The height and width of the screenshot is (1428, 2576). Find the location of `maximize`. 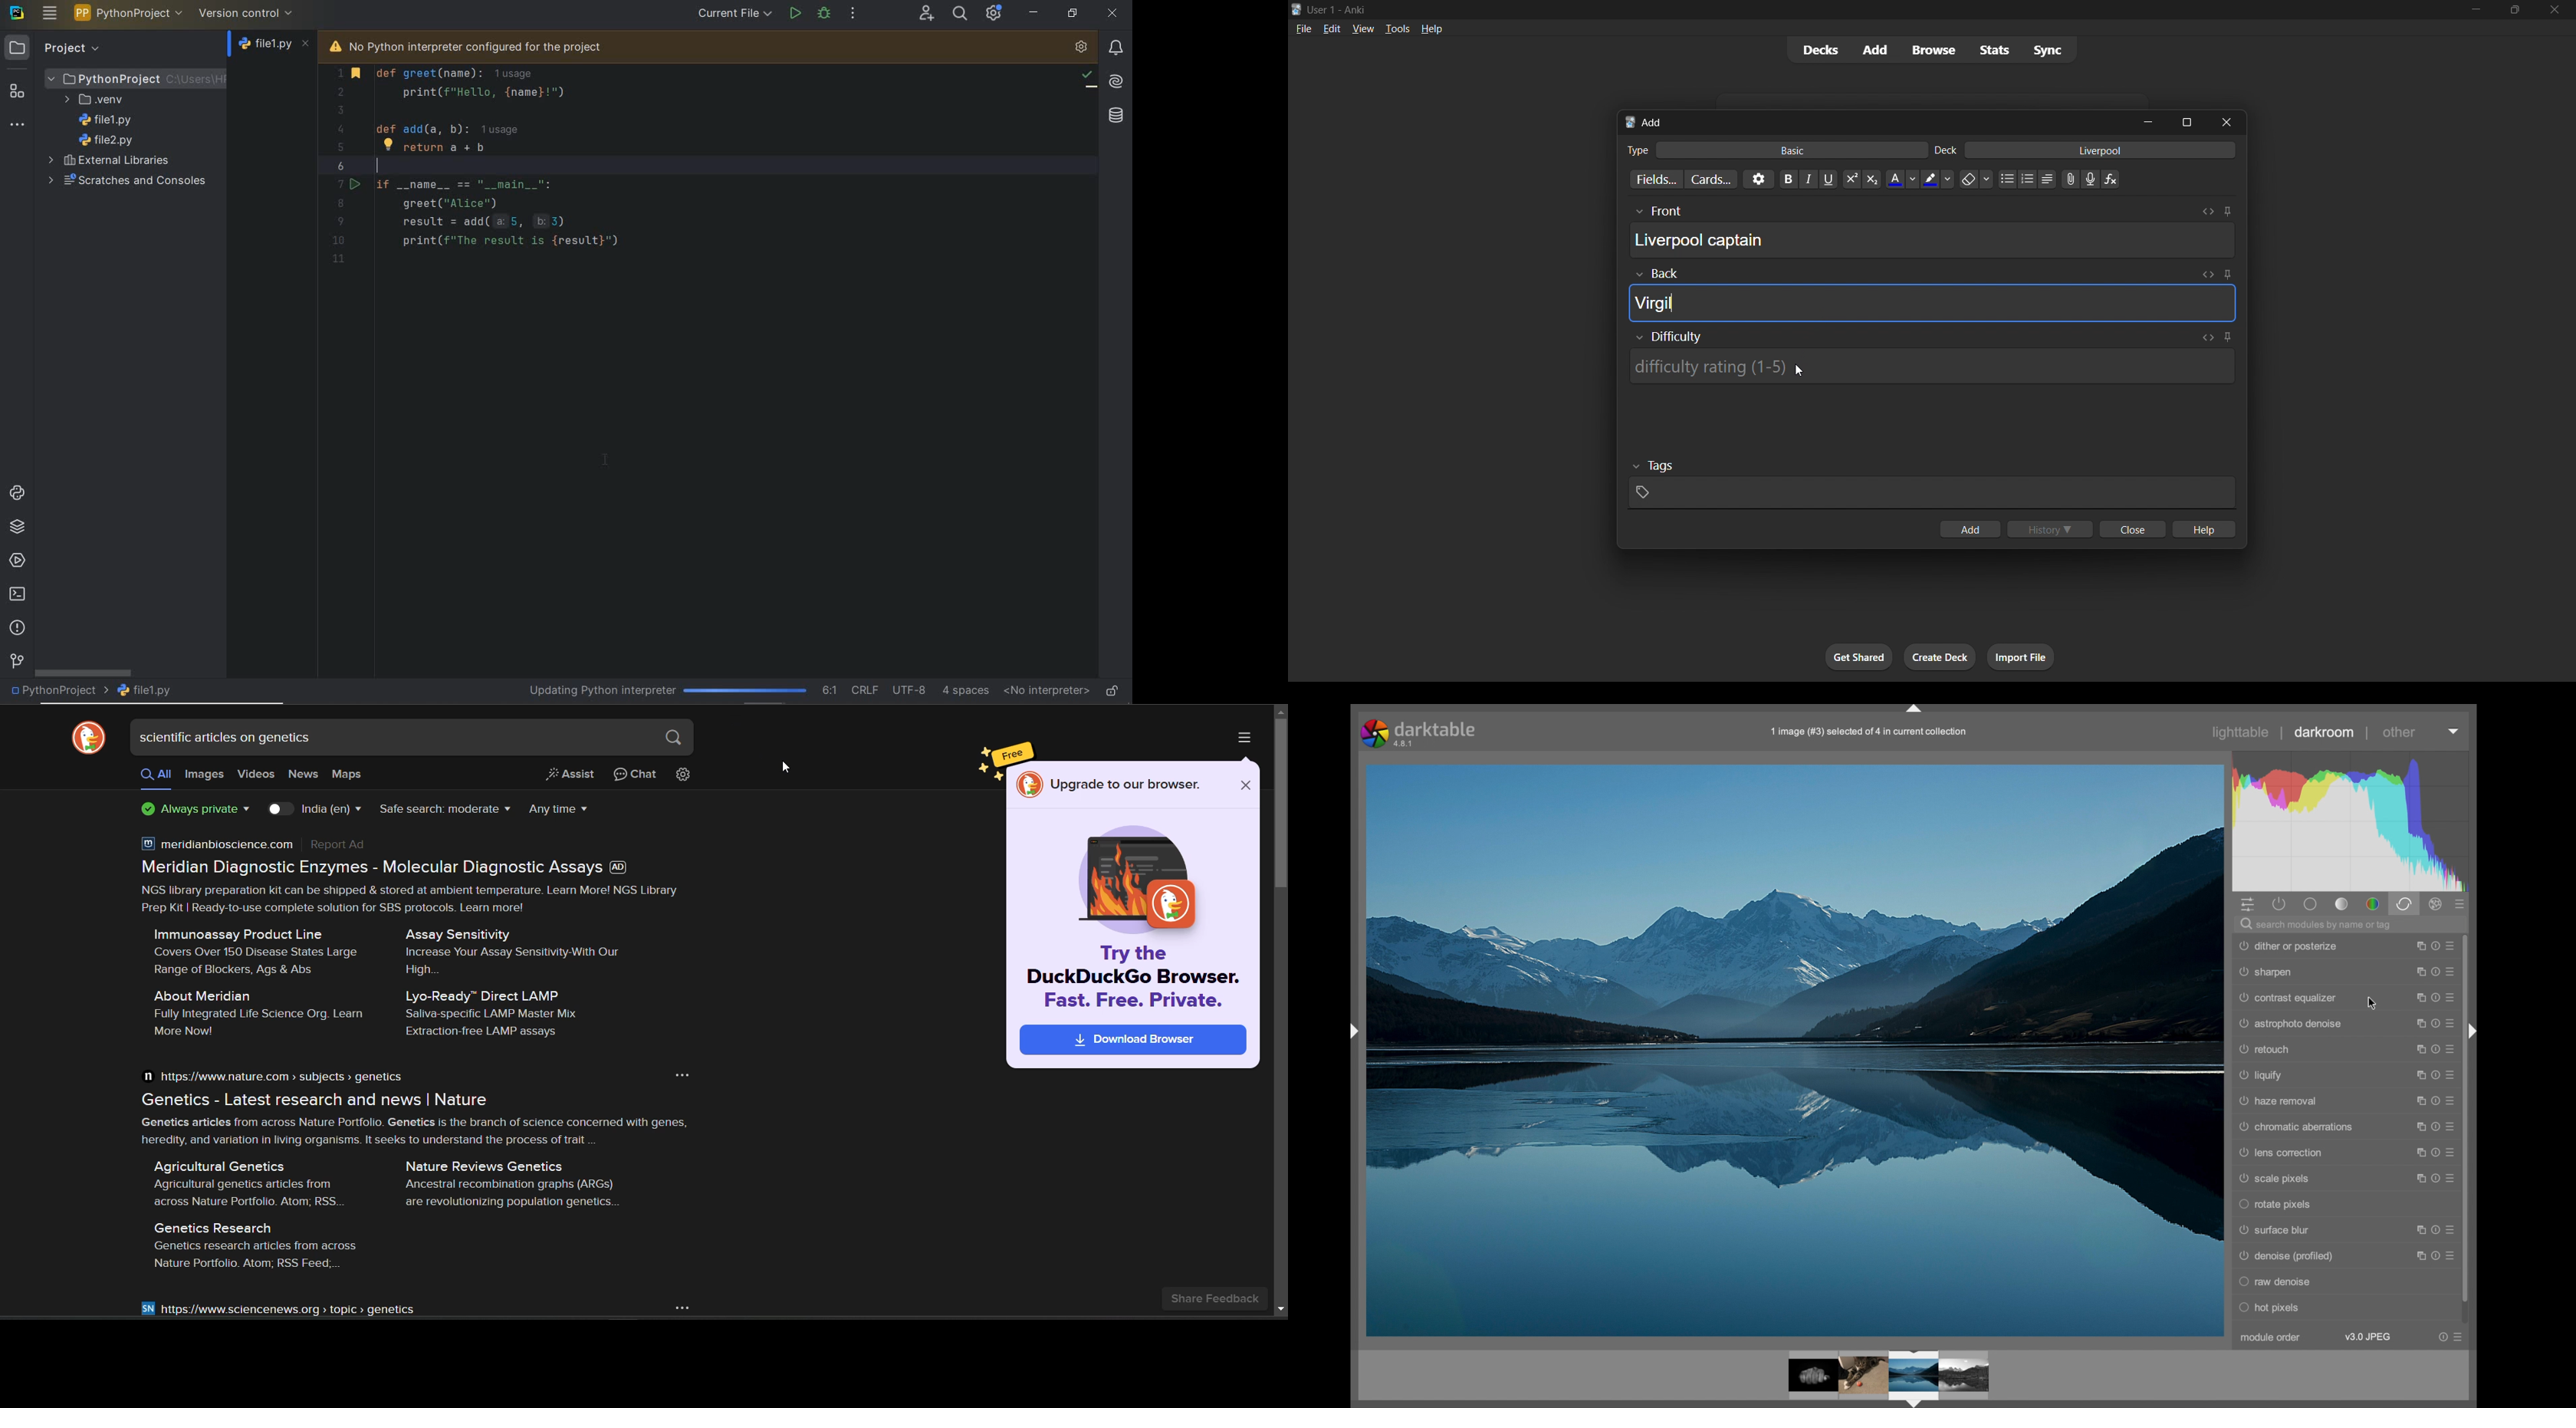

maximize is located at coordinates (2186, 122).